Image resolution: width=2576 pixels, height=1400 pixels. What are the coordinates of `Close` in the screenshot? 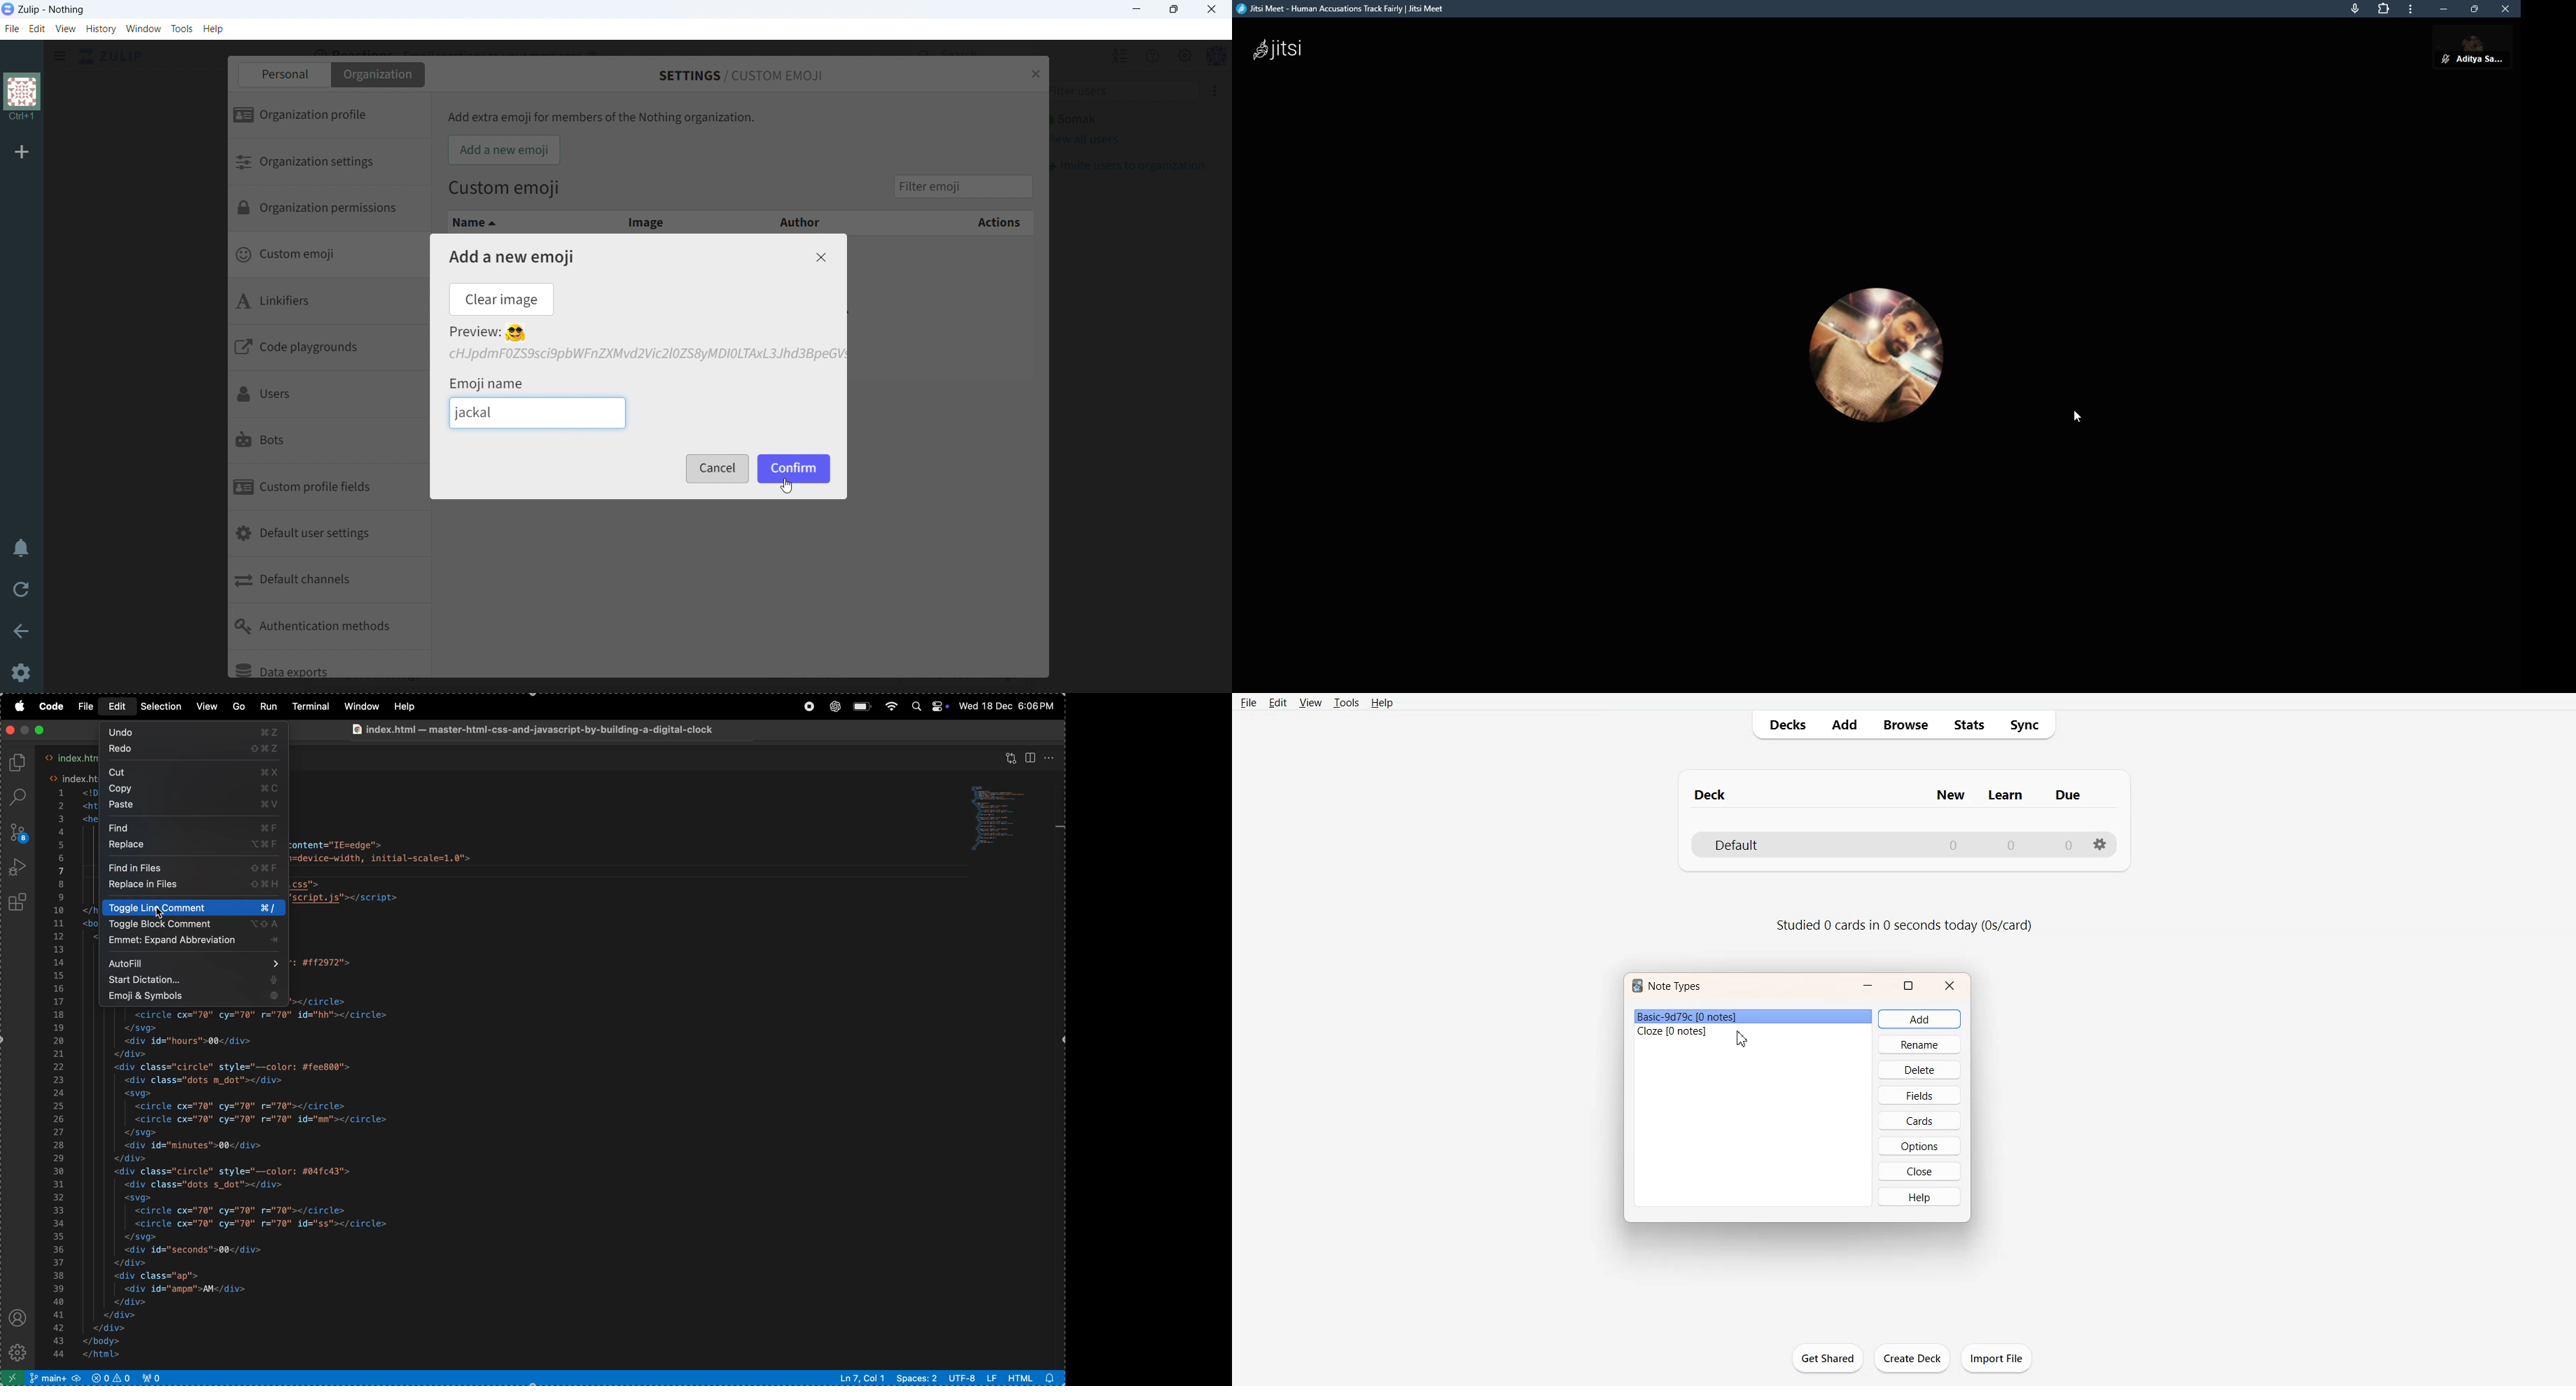 It's located at (1949, 986).